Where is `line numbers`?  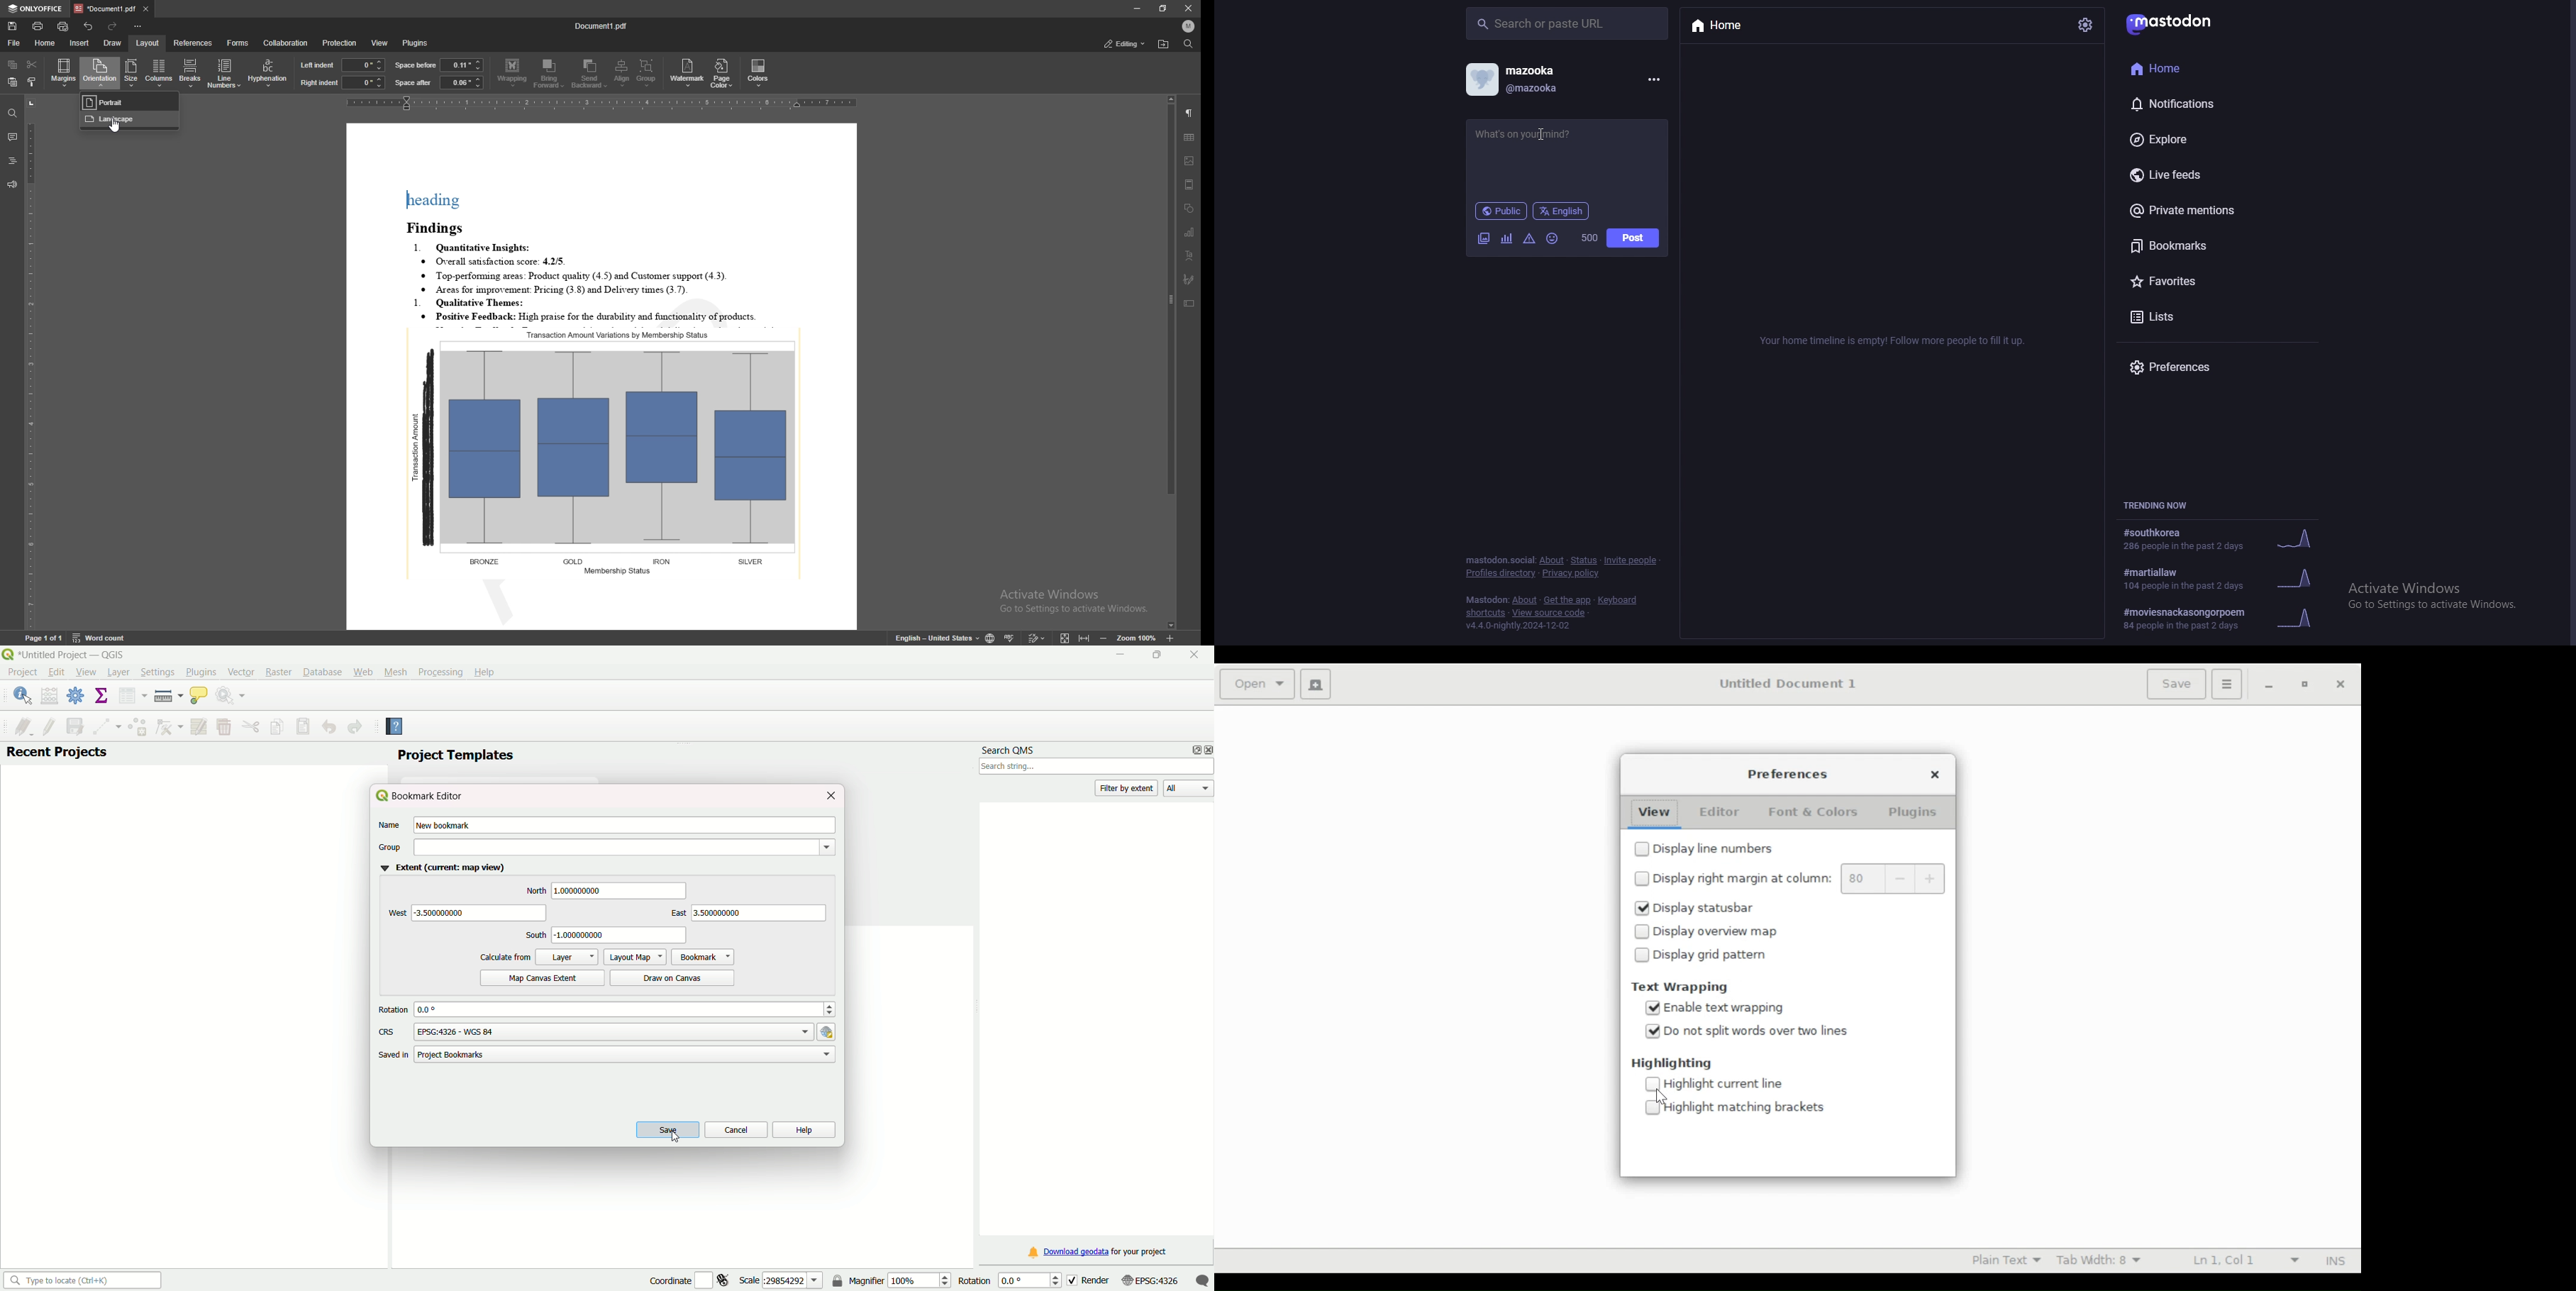
line numbers is located at coordinates (225, 73).